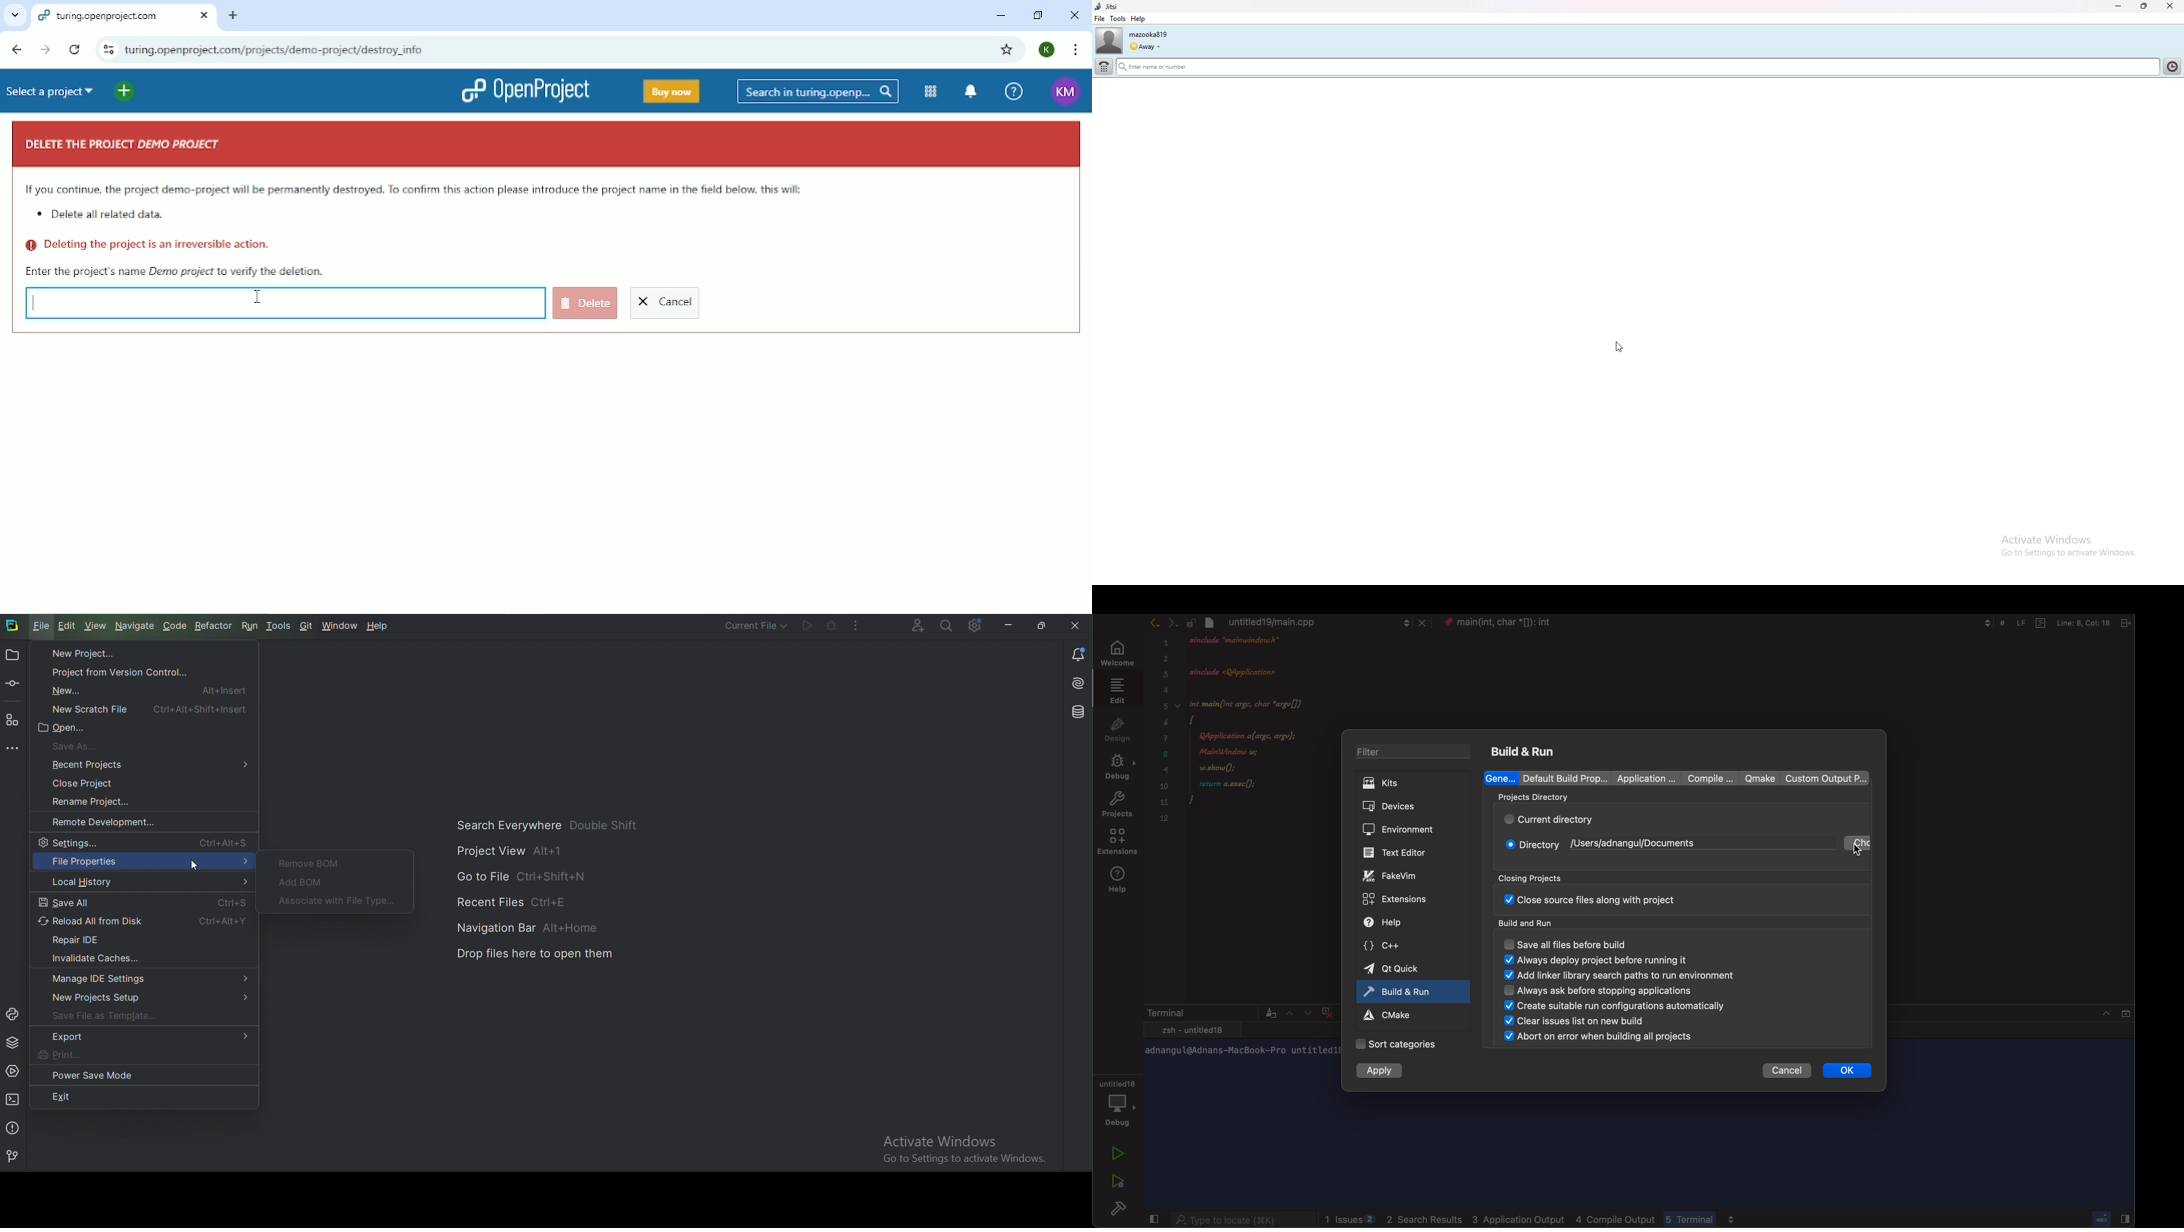 Image resolution: width=2184 pixels, height=1232 pixels. What do you see at coordinates (1398, 900) in the screenshot?
I see `extensions` at bounding box center [1398, 900].